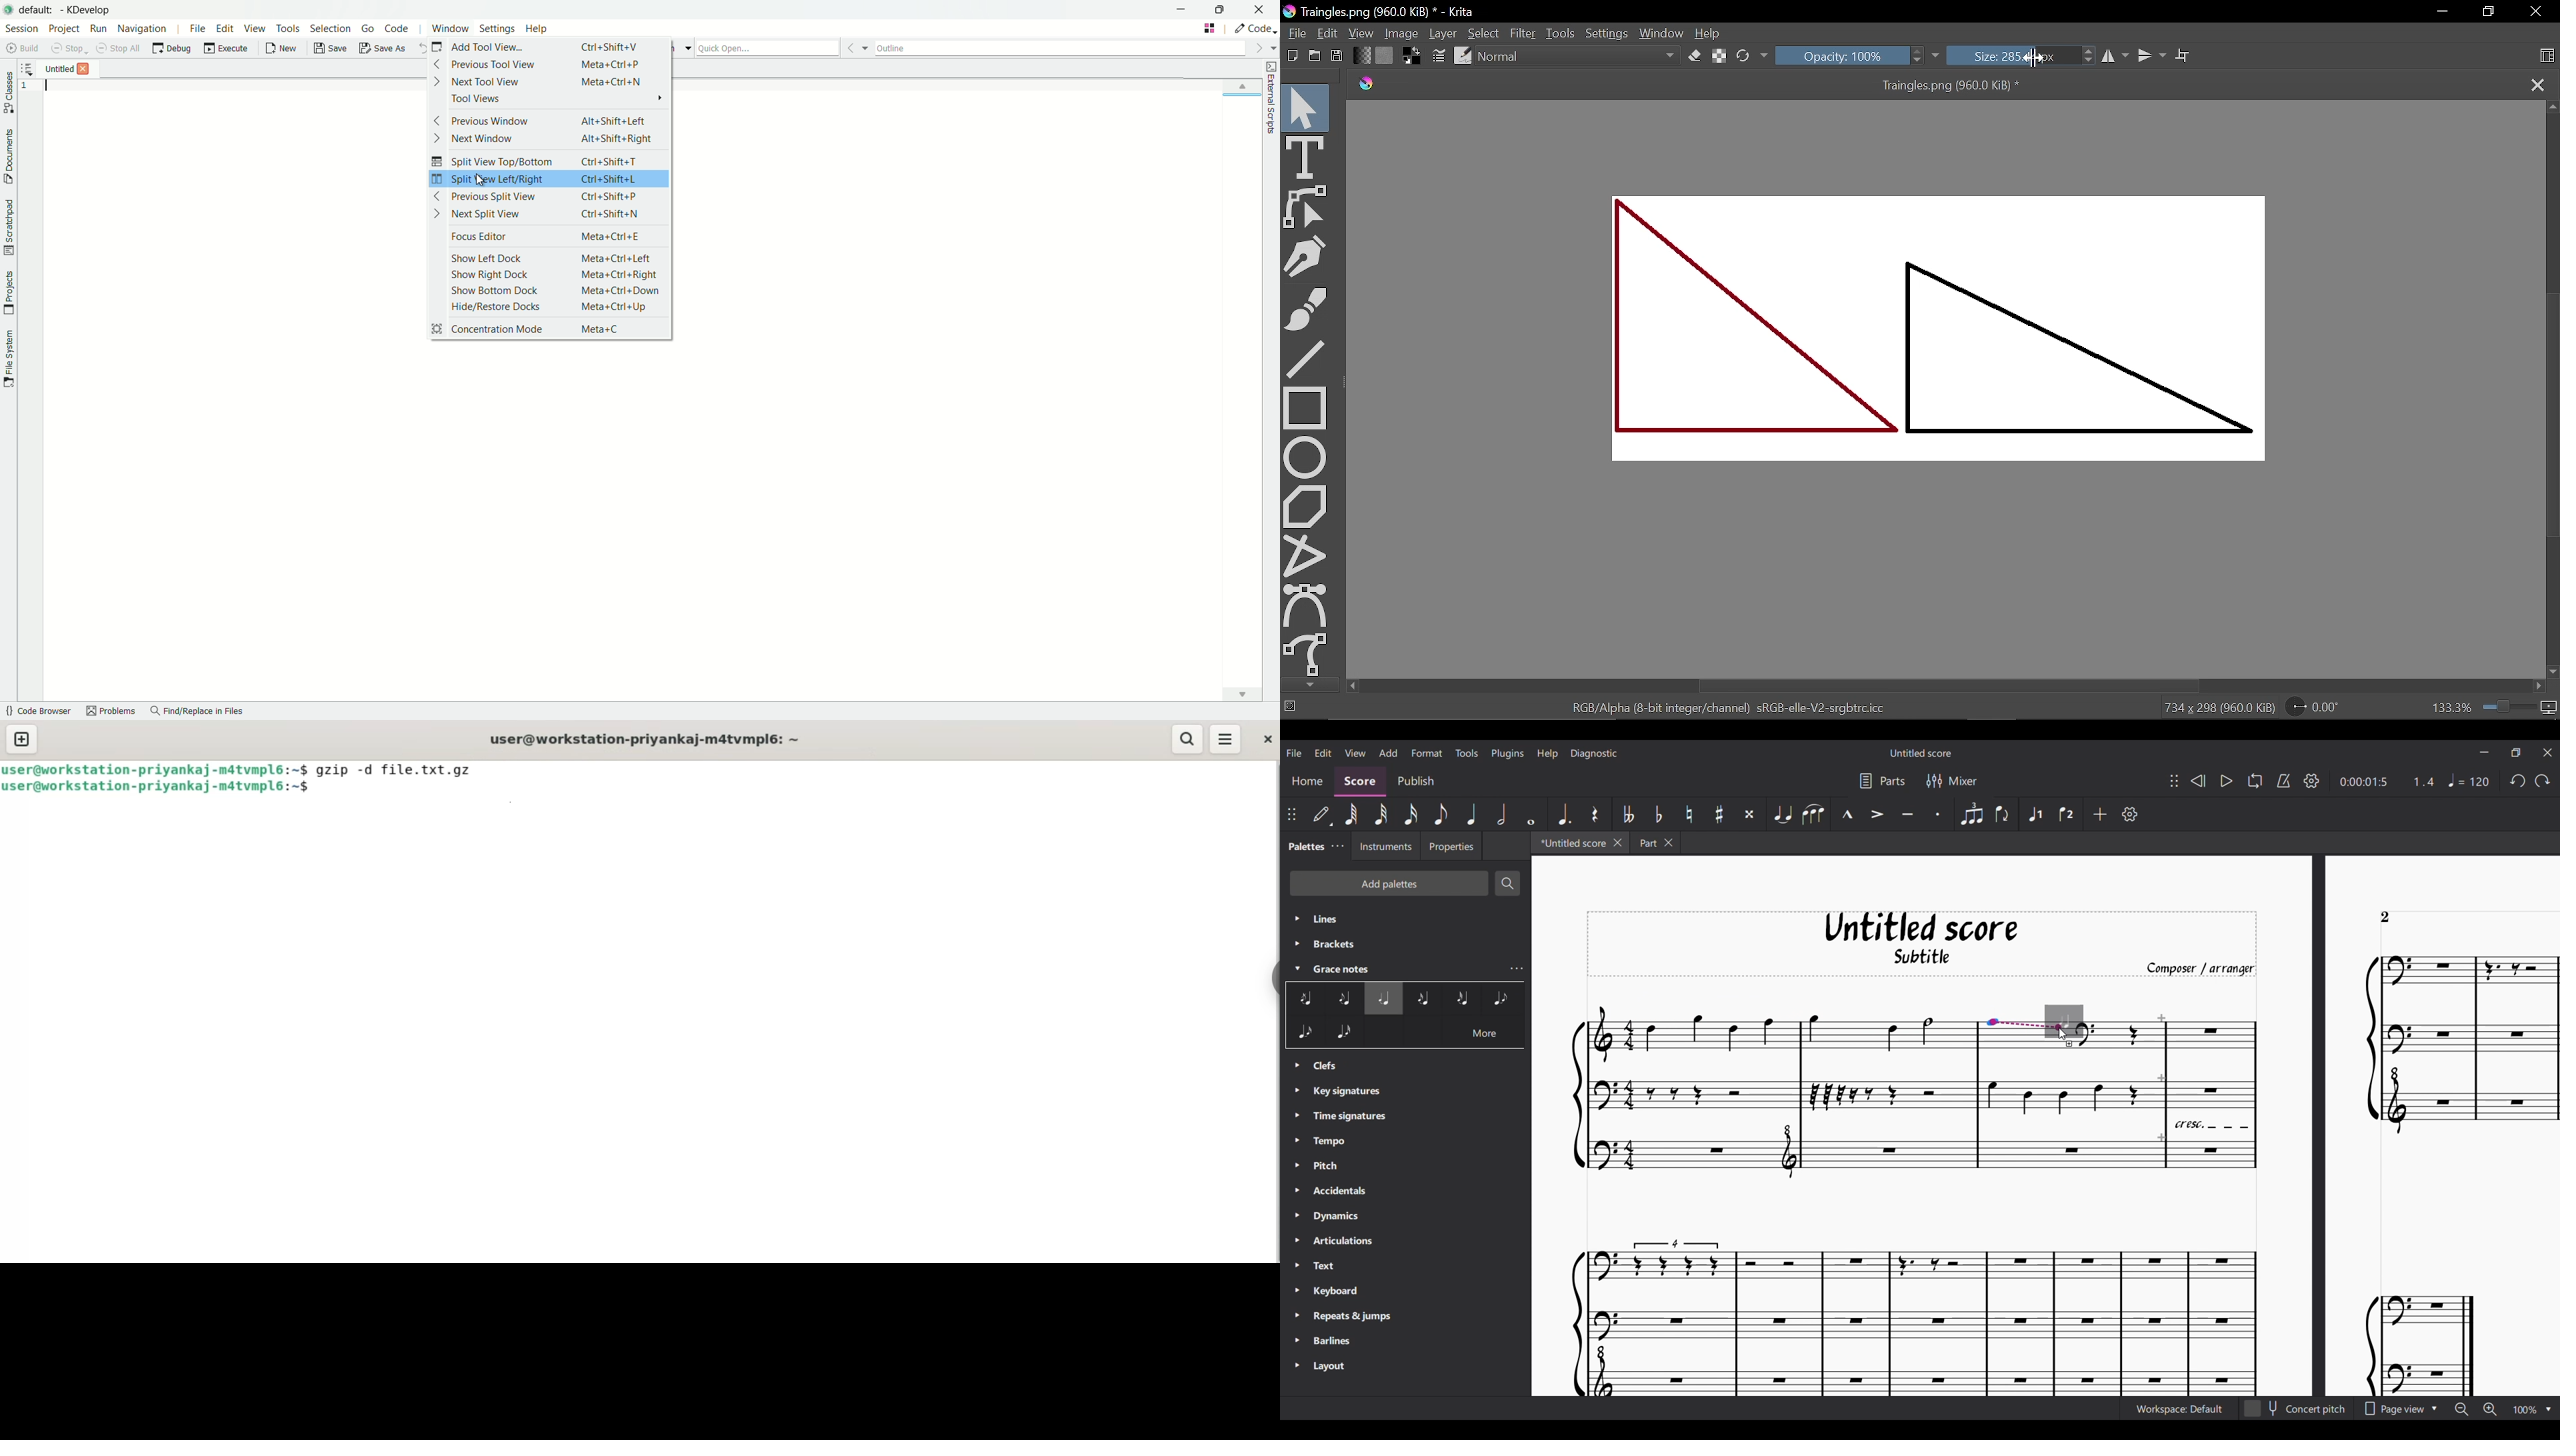  Describe the element at coordinates (1308, 654) in the screenshot. I see `Freehand curve tool` at that location.